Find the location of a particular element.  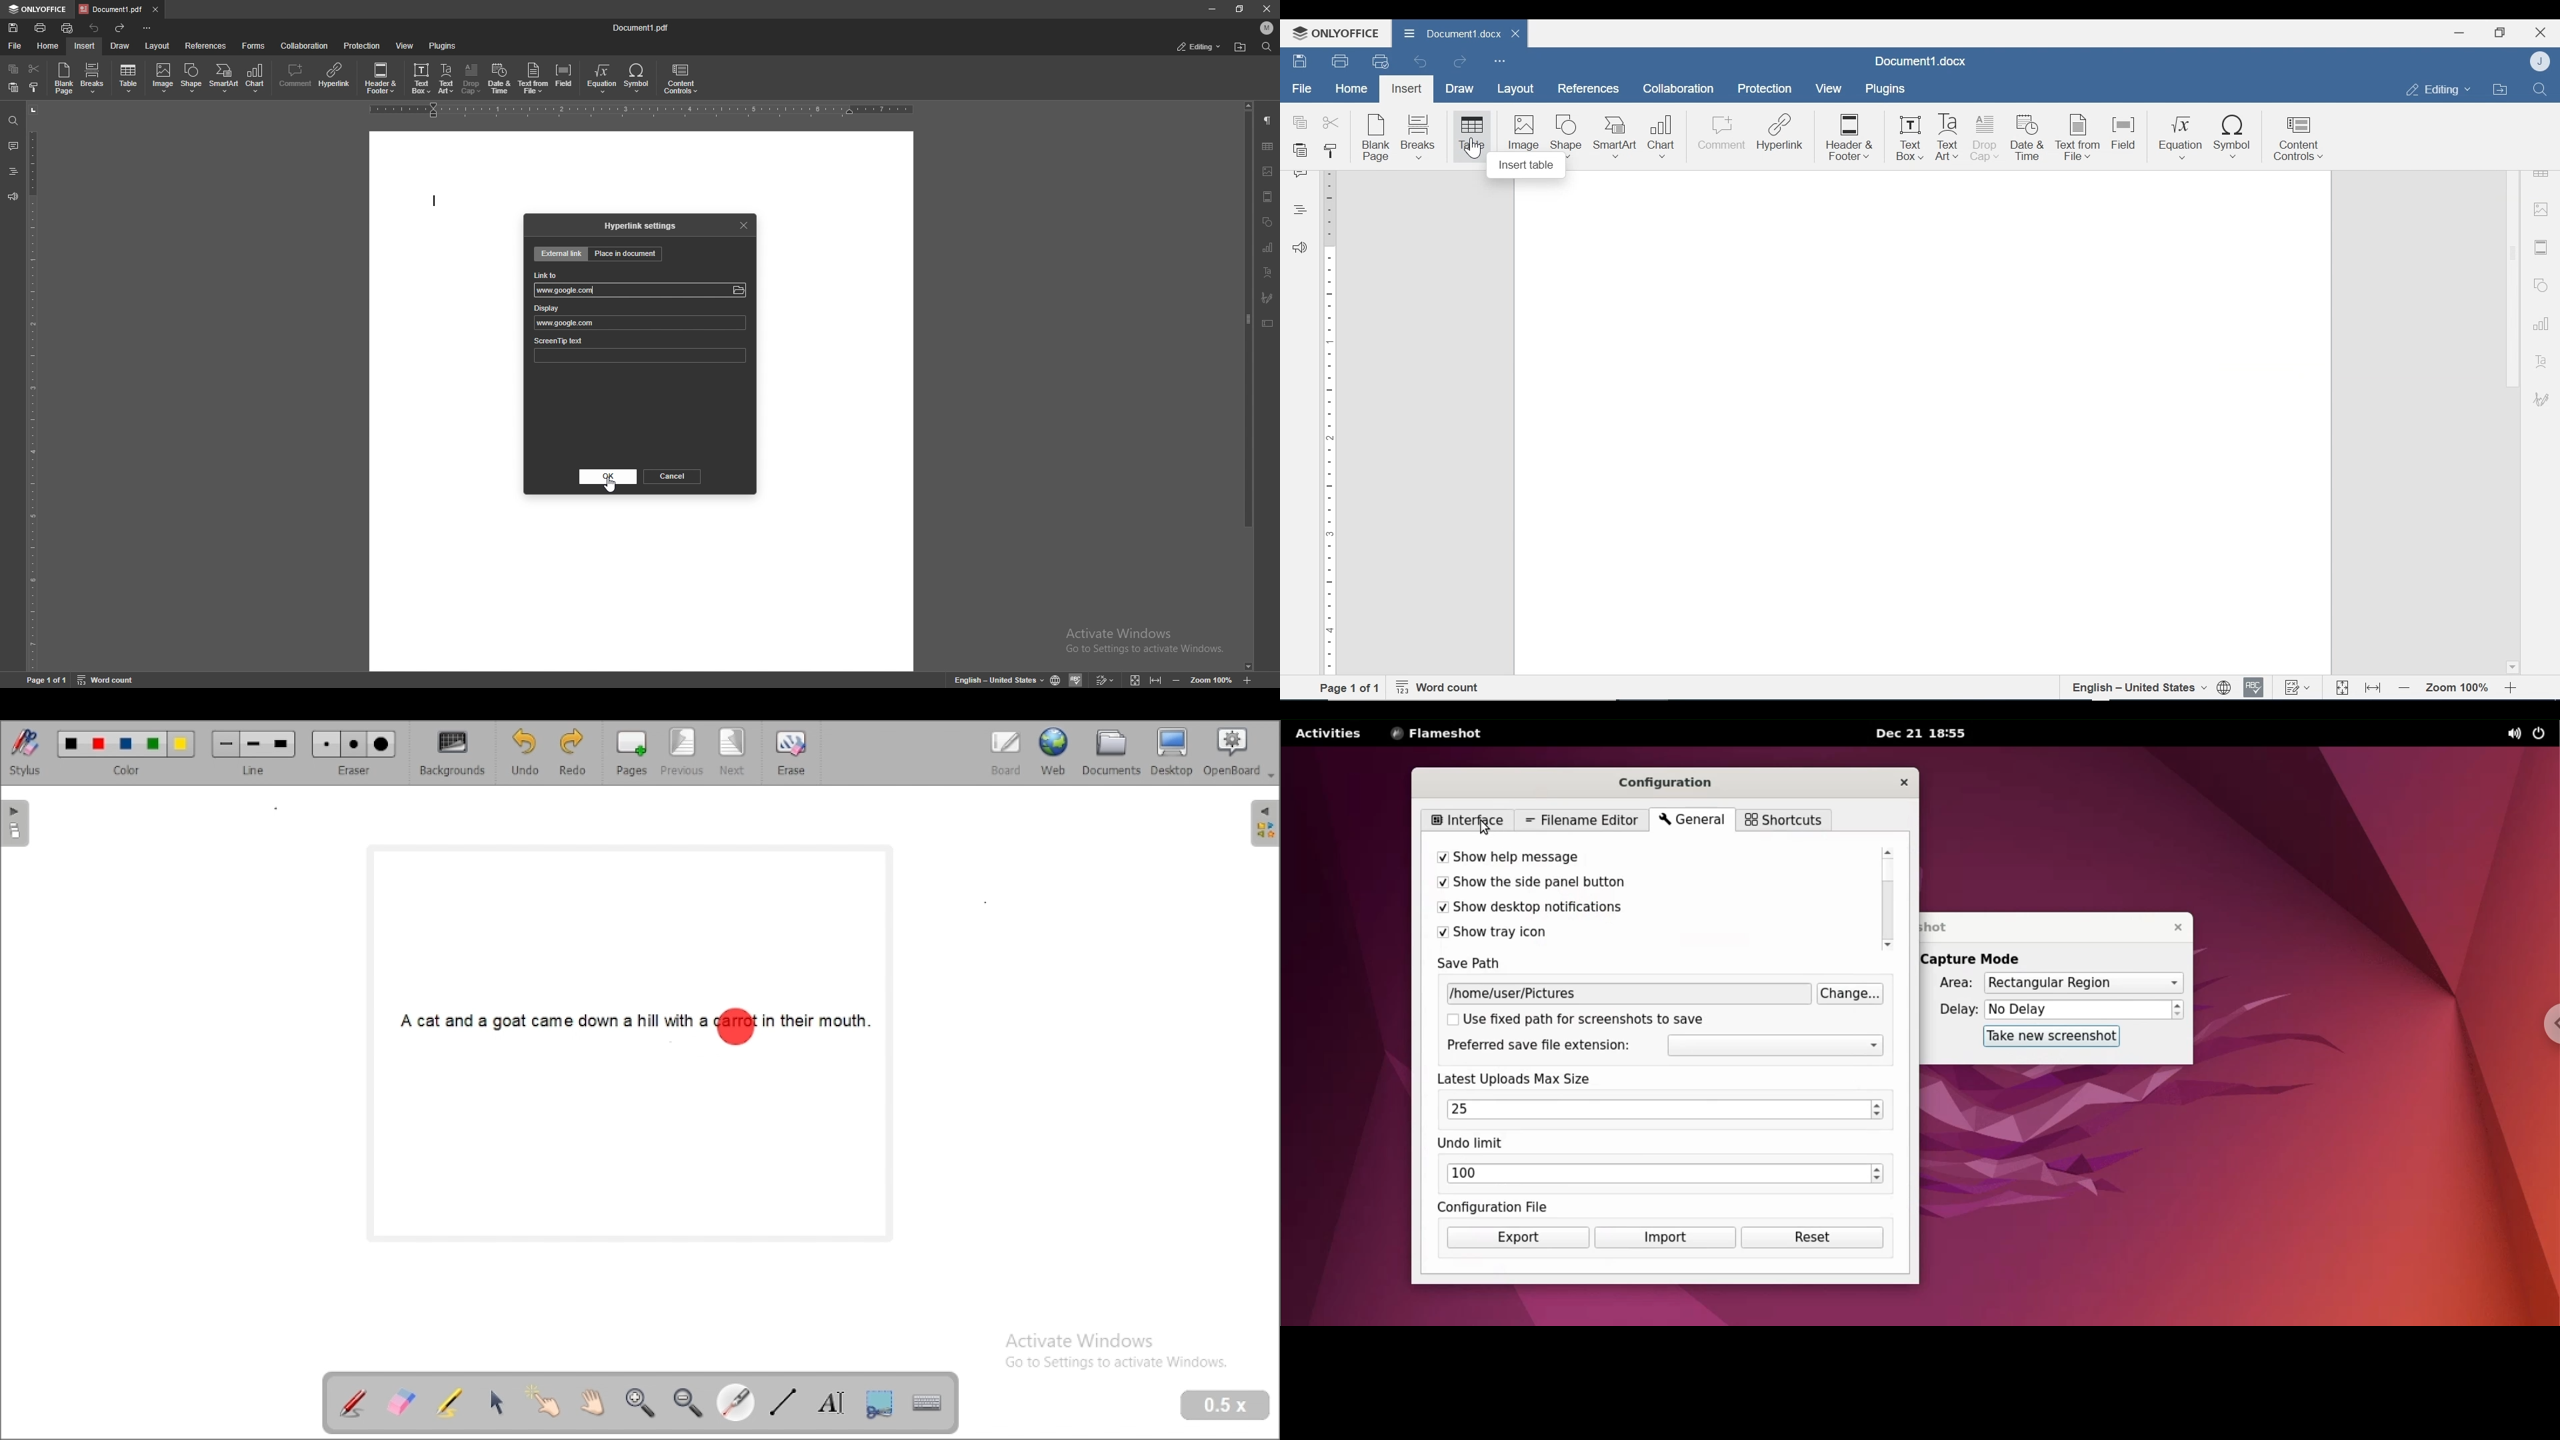

home is located at coordinates (46, 45).